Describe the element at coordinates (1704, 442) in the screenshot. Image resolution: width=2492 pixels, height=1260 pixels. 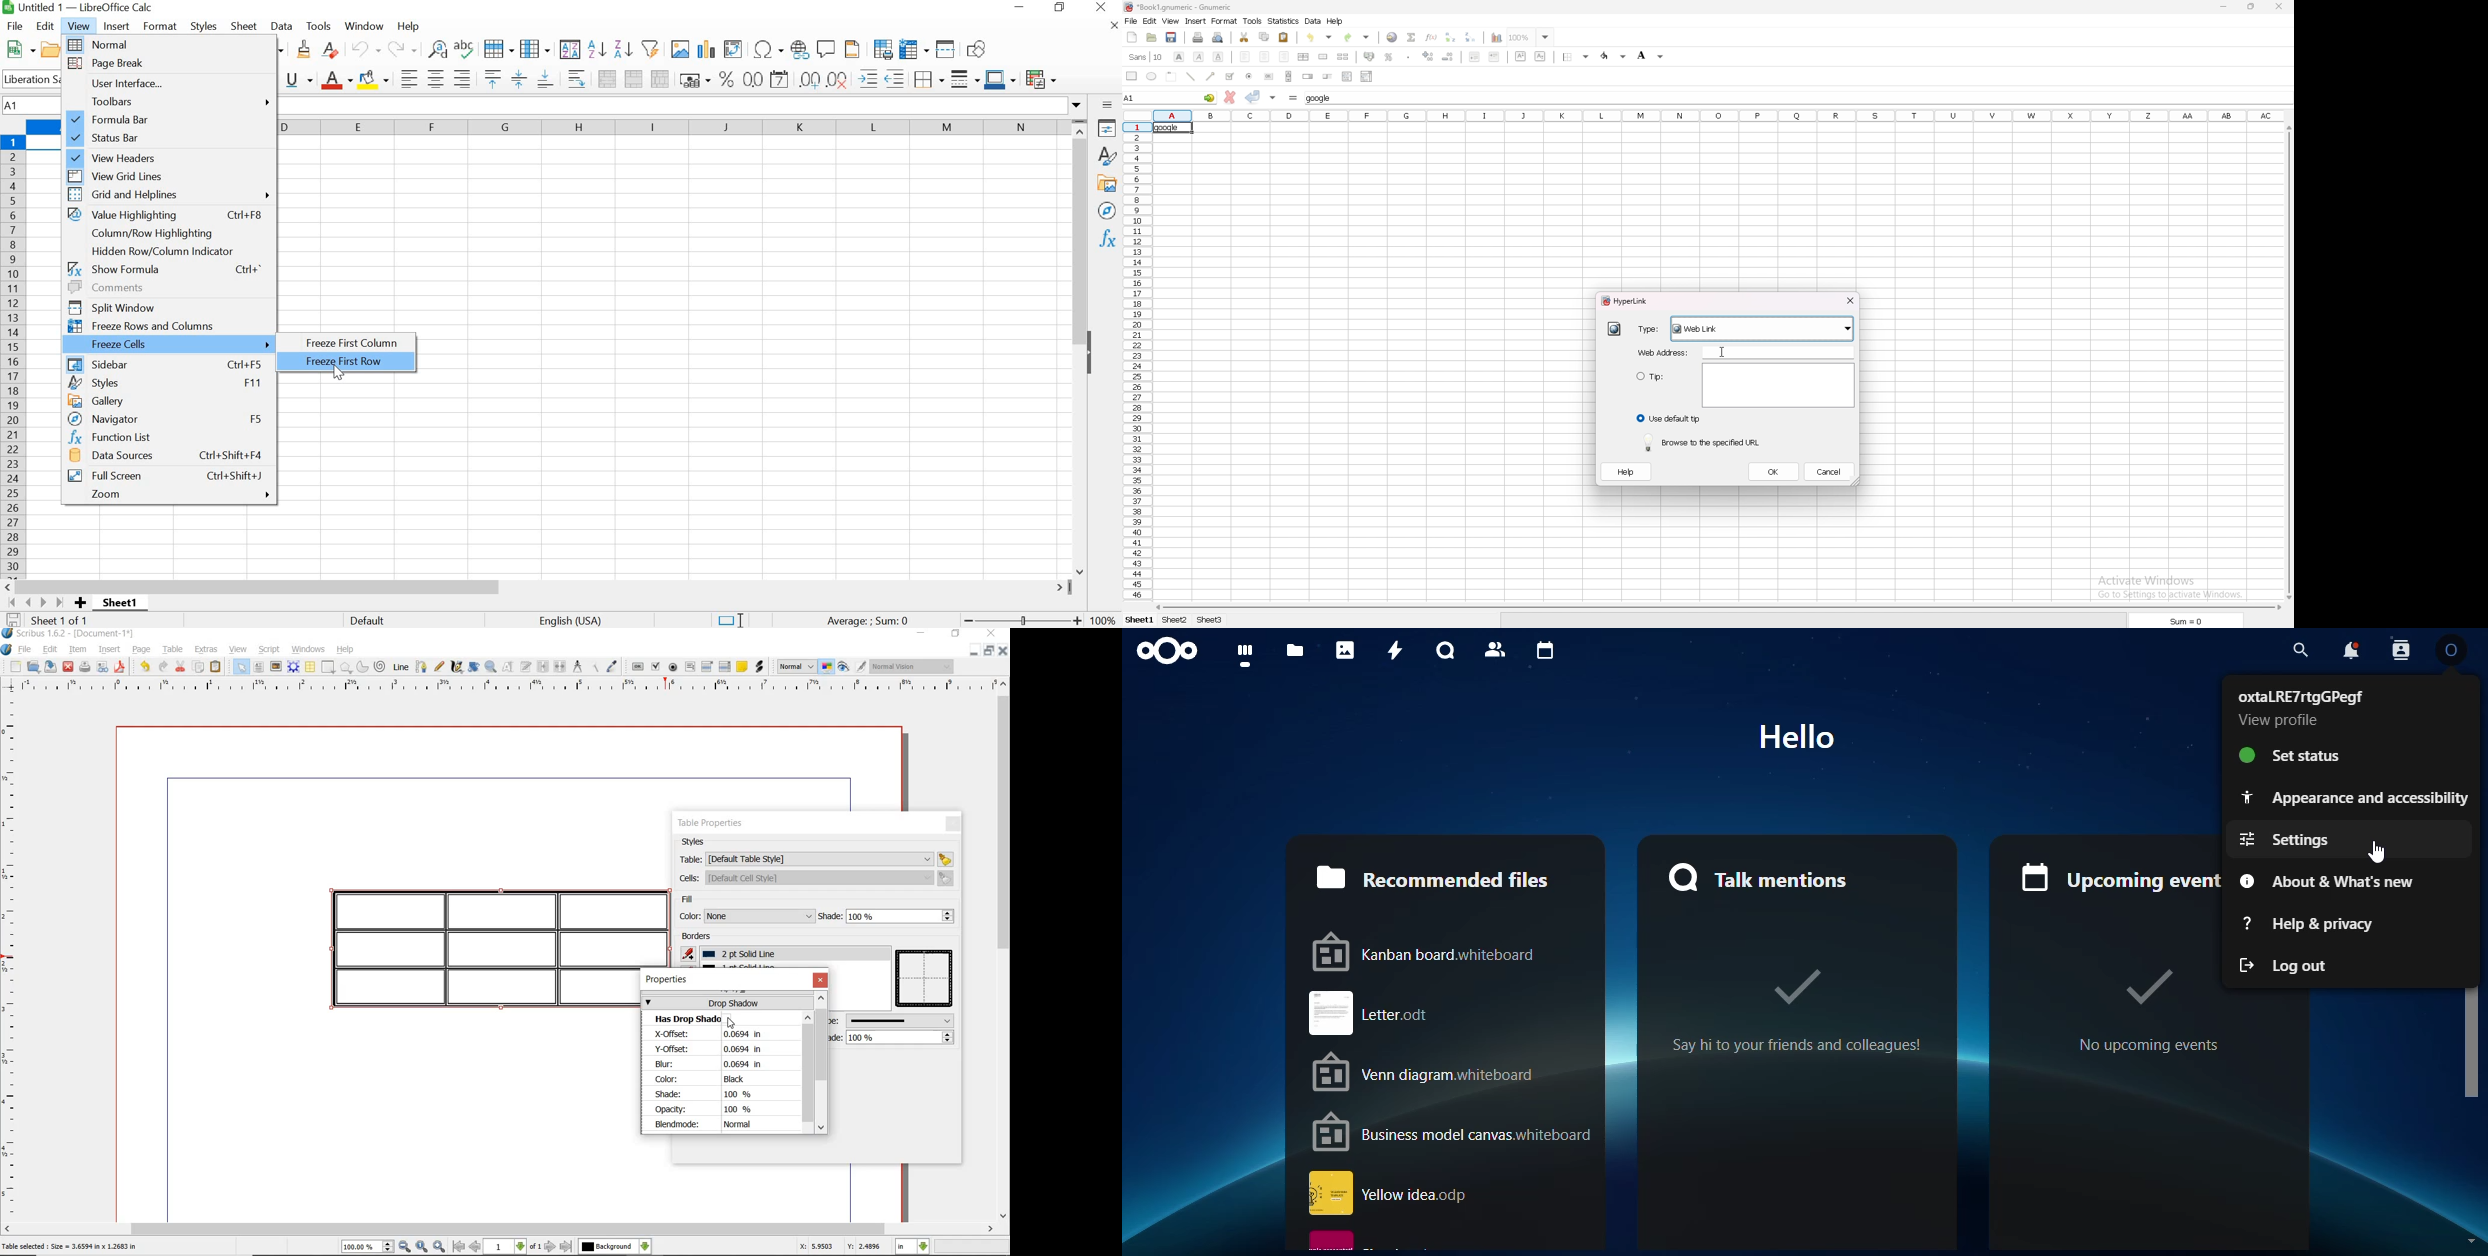
I see `browse to the specified url` at that location.